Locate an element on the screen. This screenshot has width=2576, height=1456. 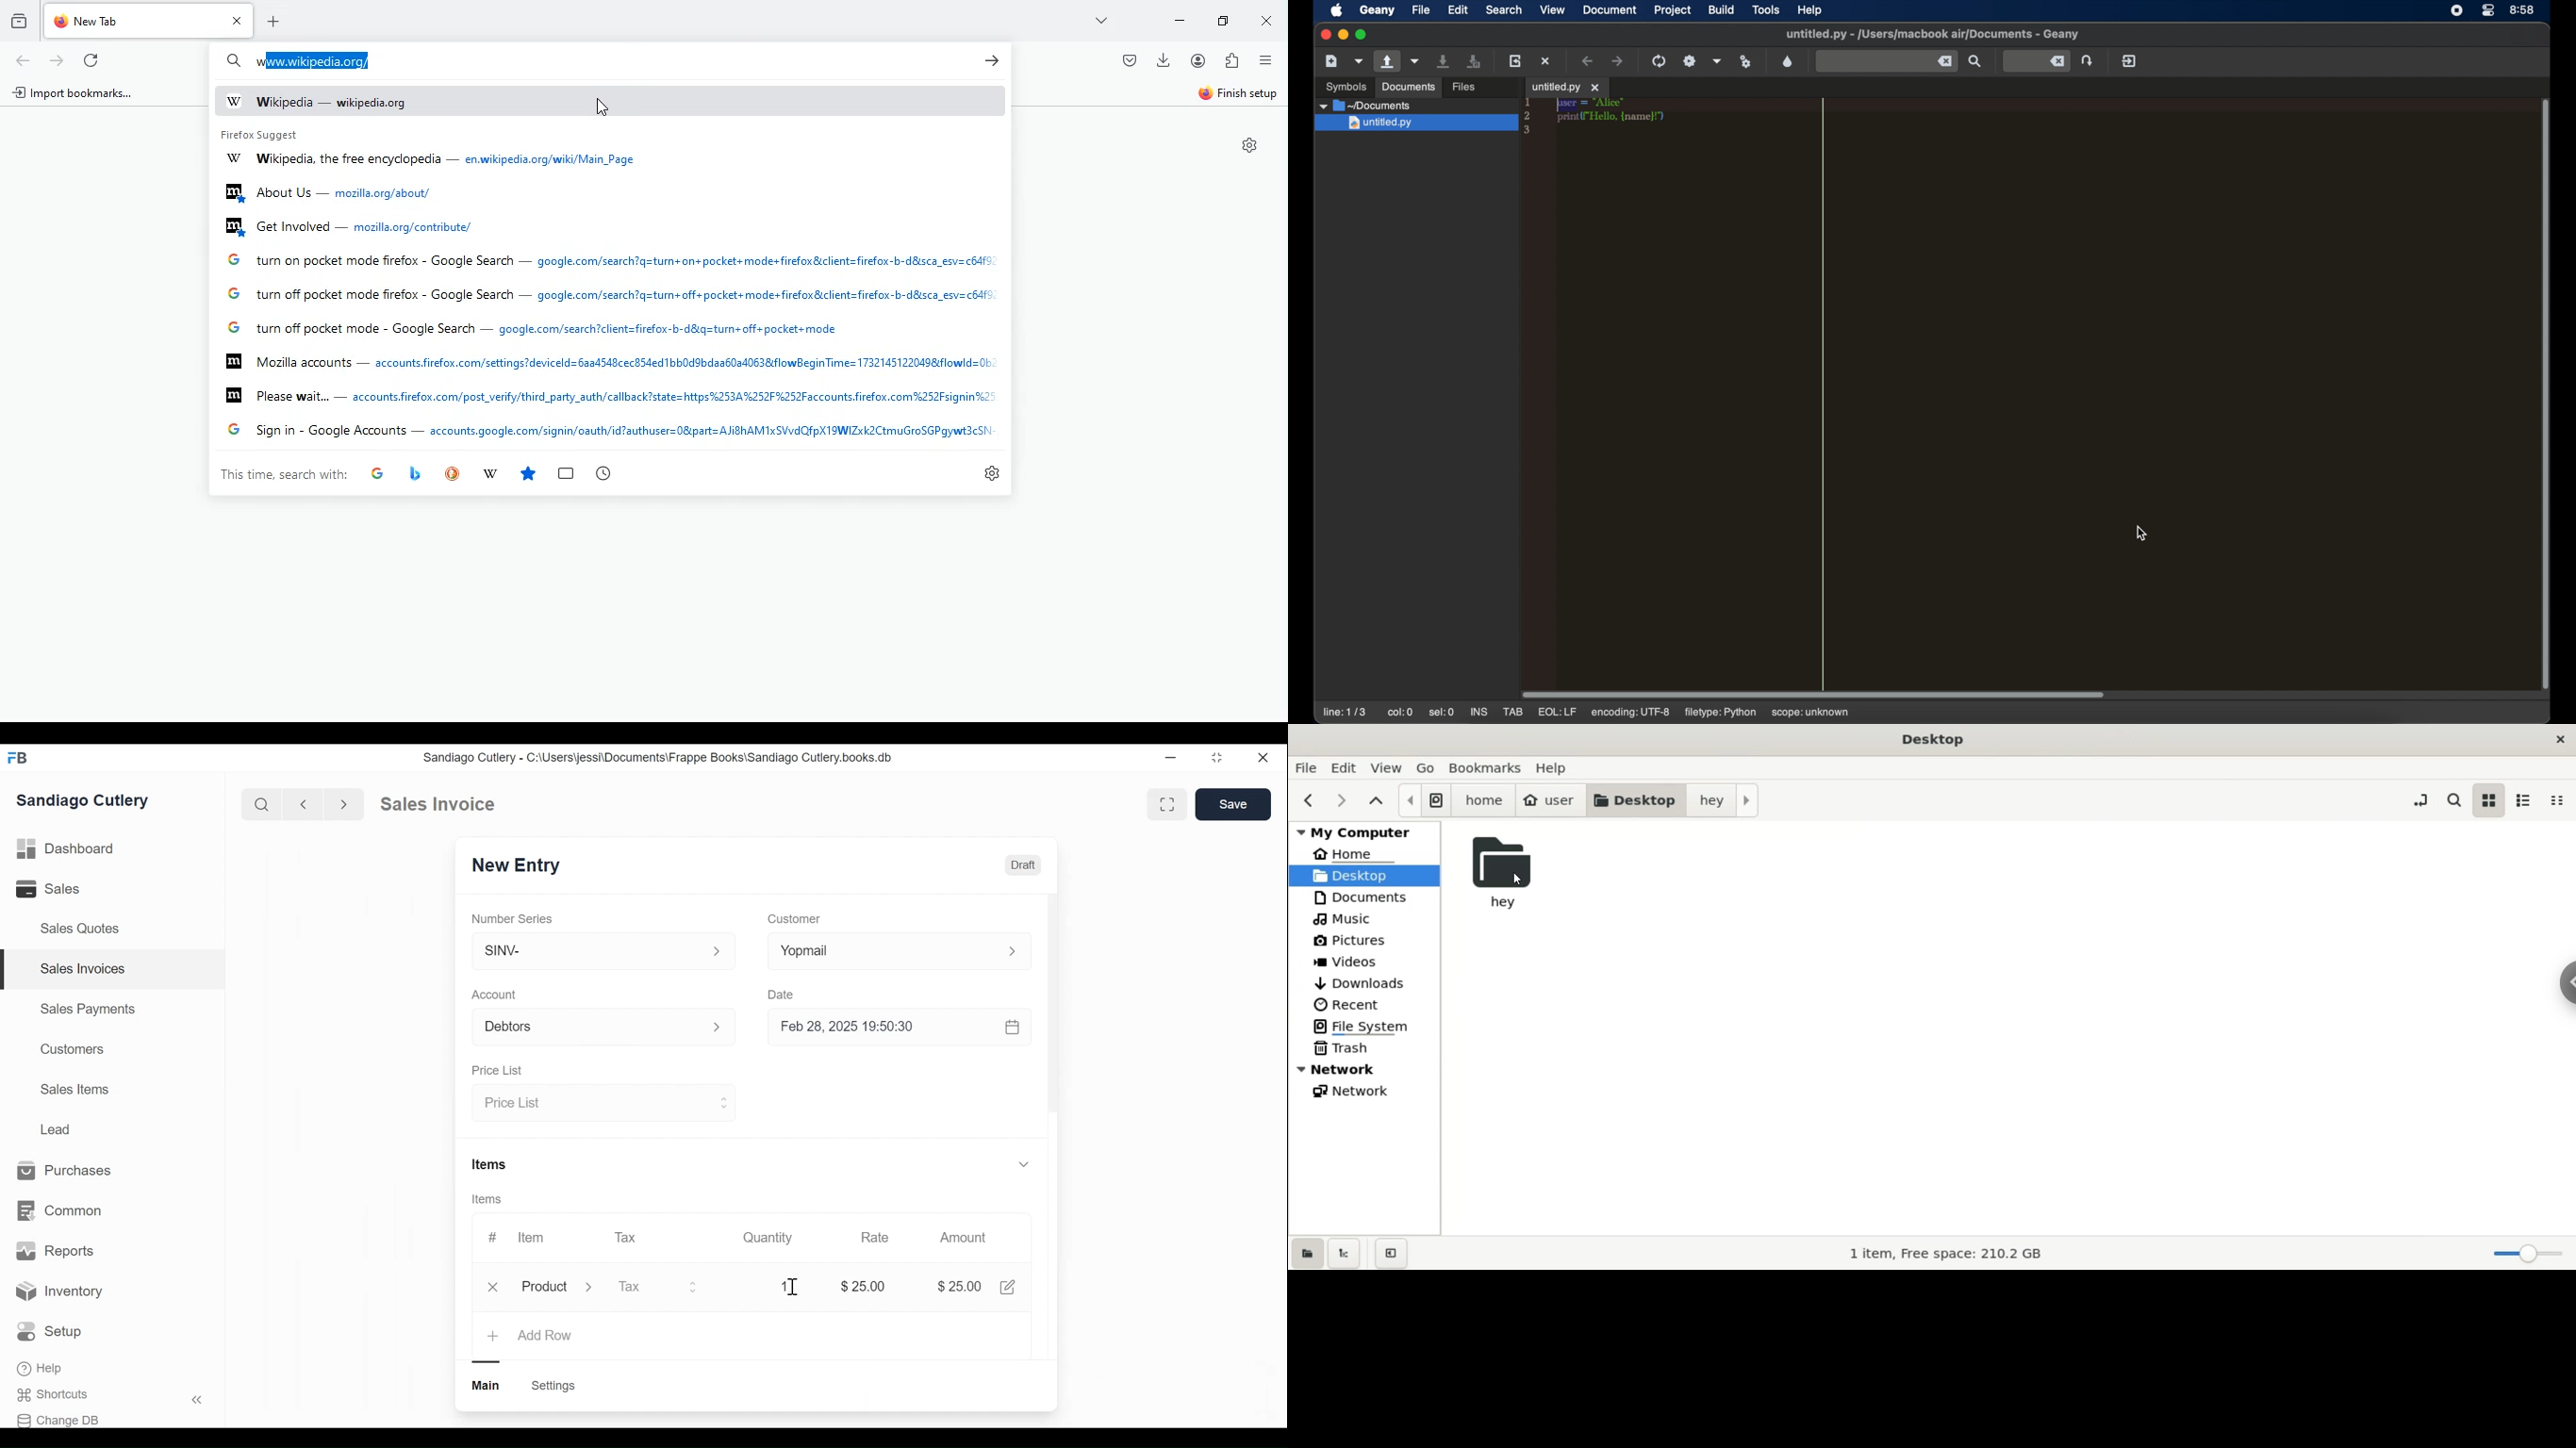
Dashboard is located at coordinates (66, 847).